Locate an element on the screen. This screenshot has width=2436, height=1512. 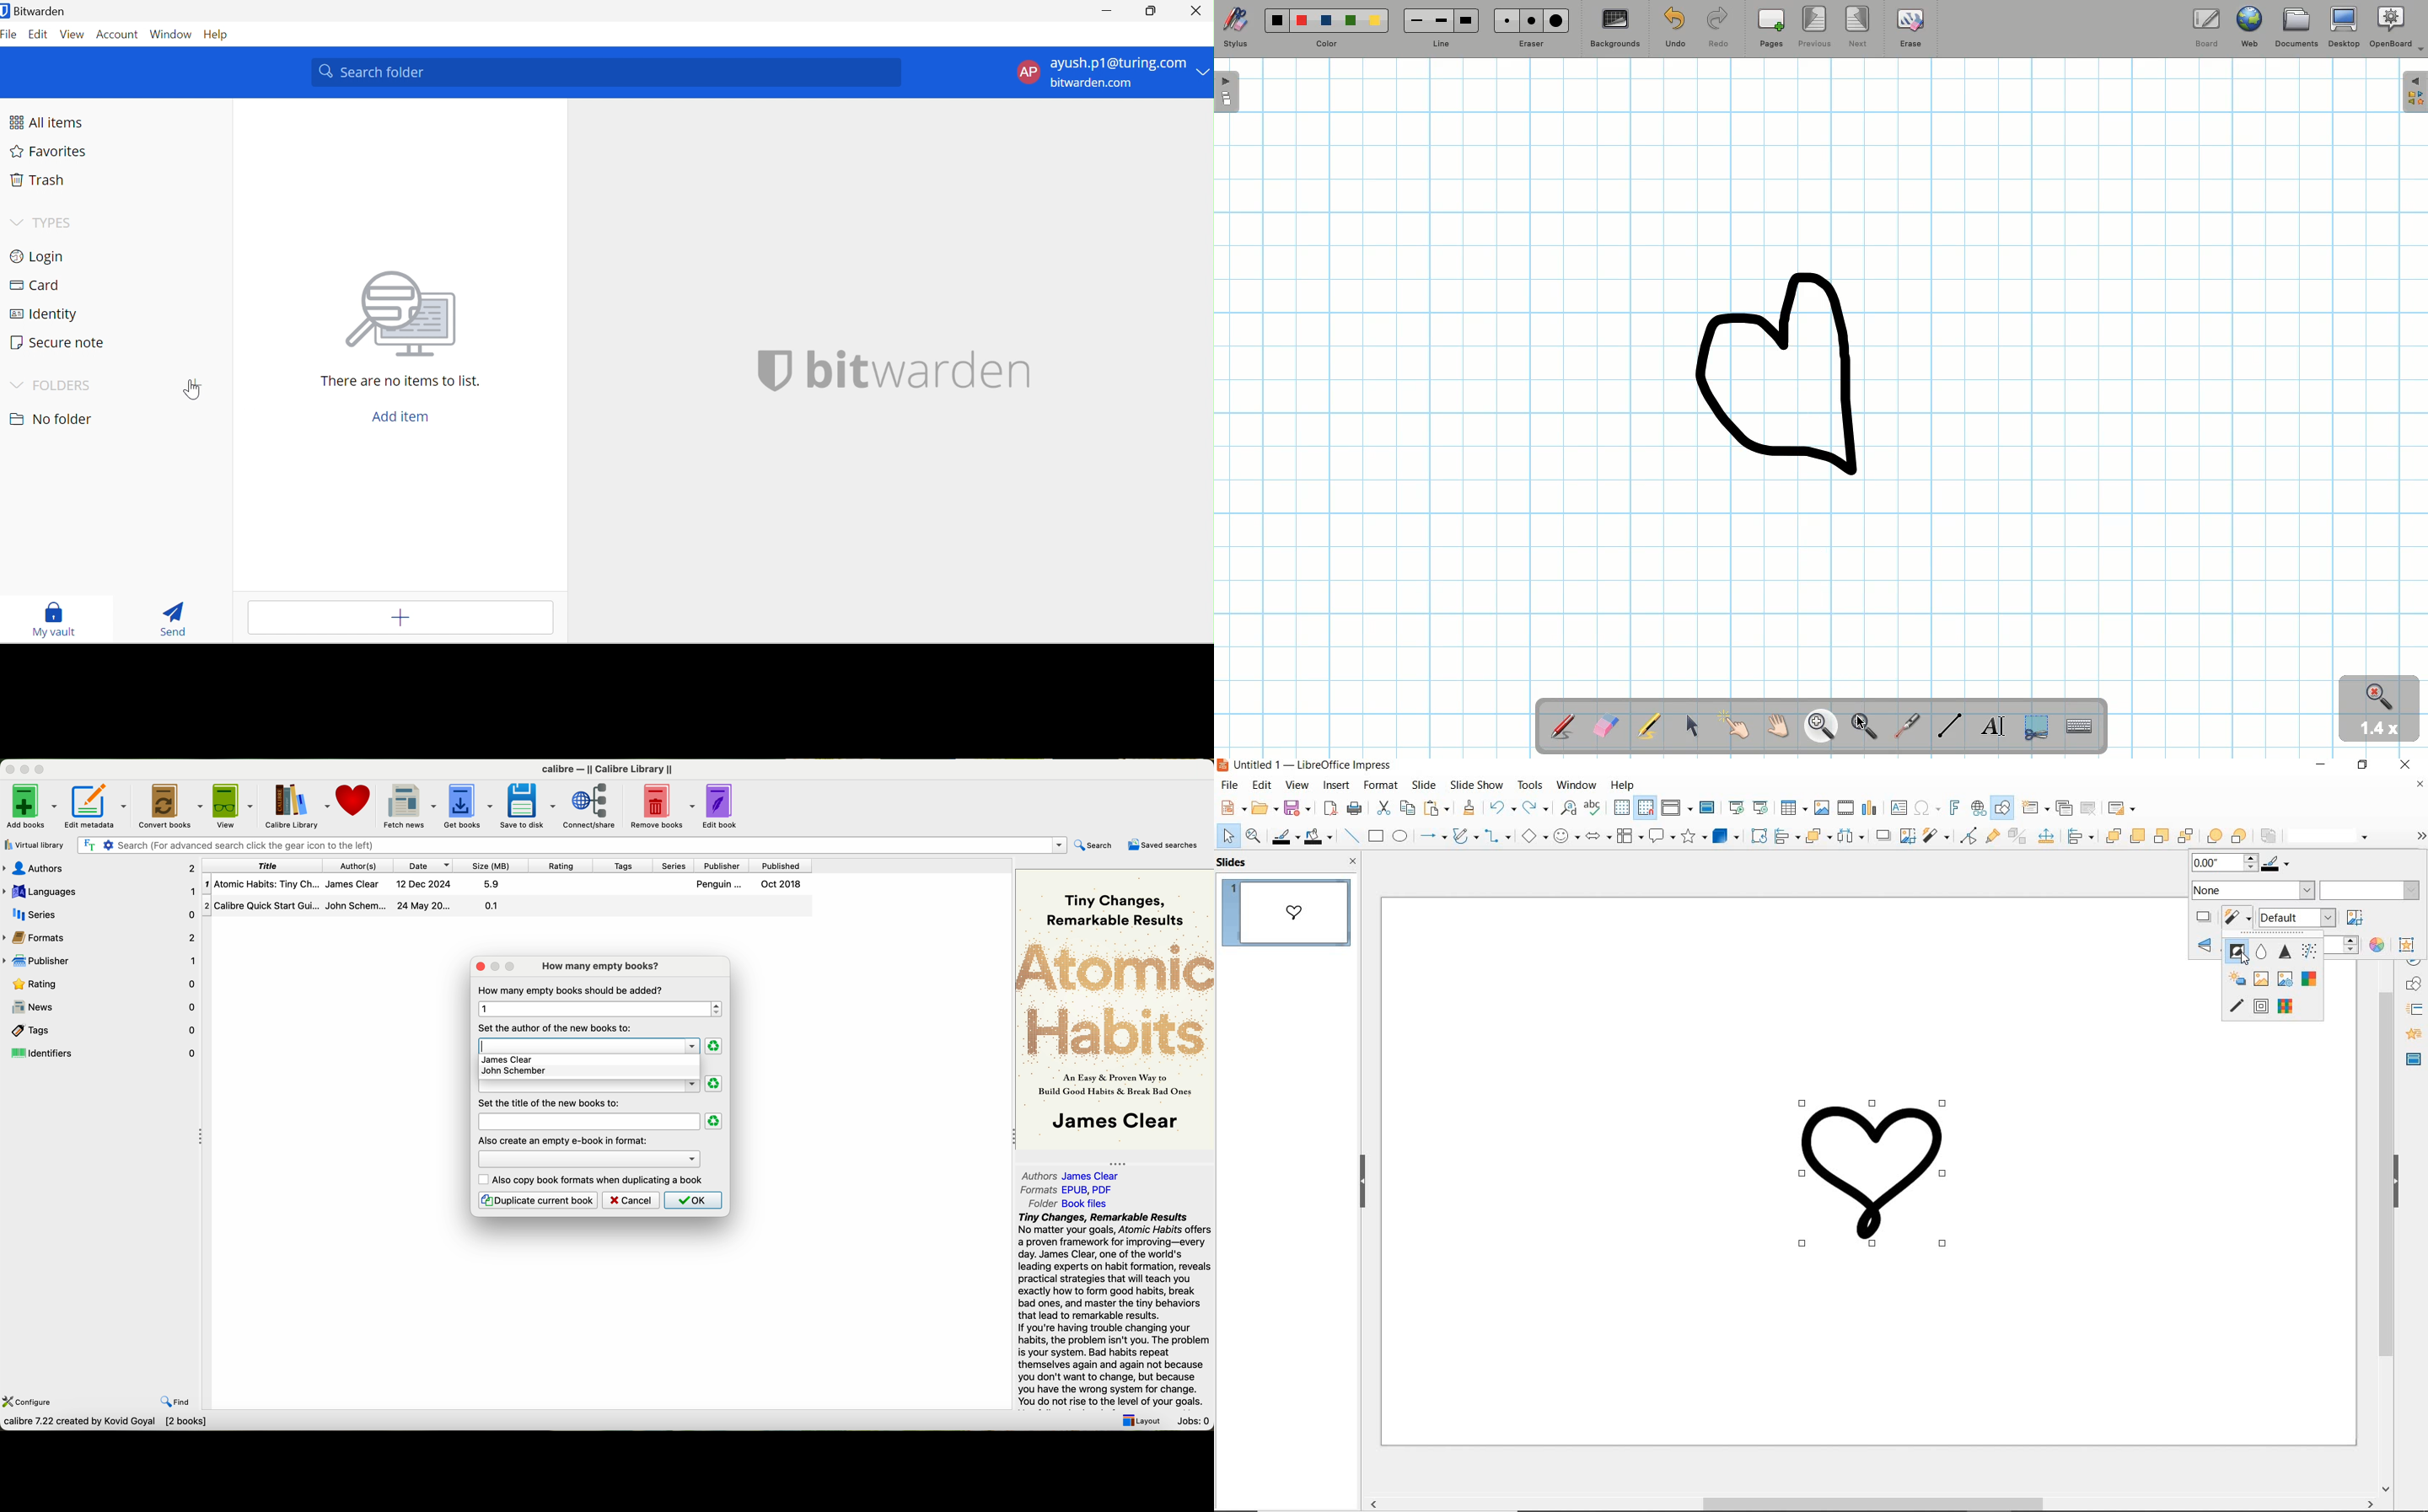
tools is located at coordinates (1531, 785).